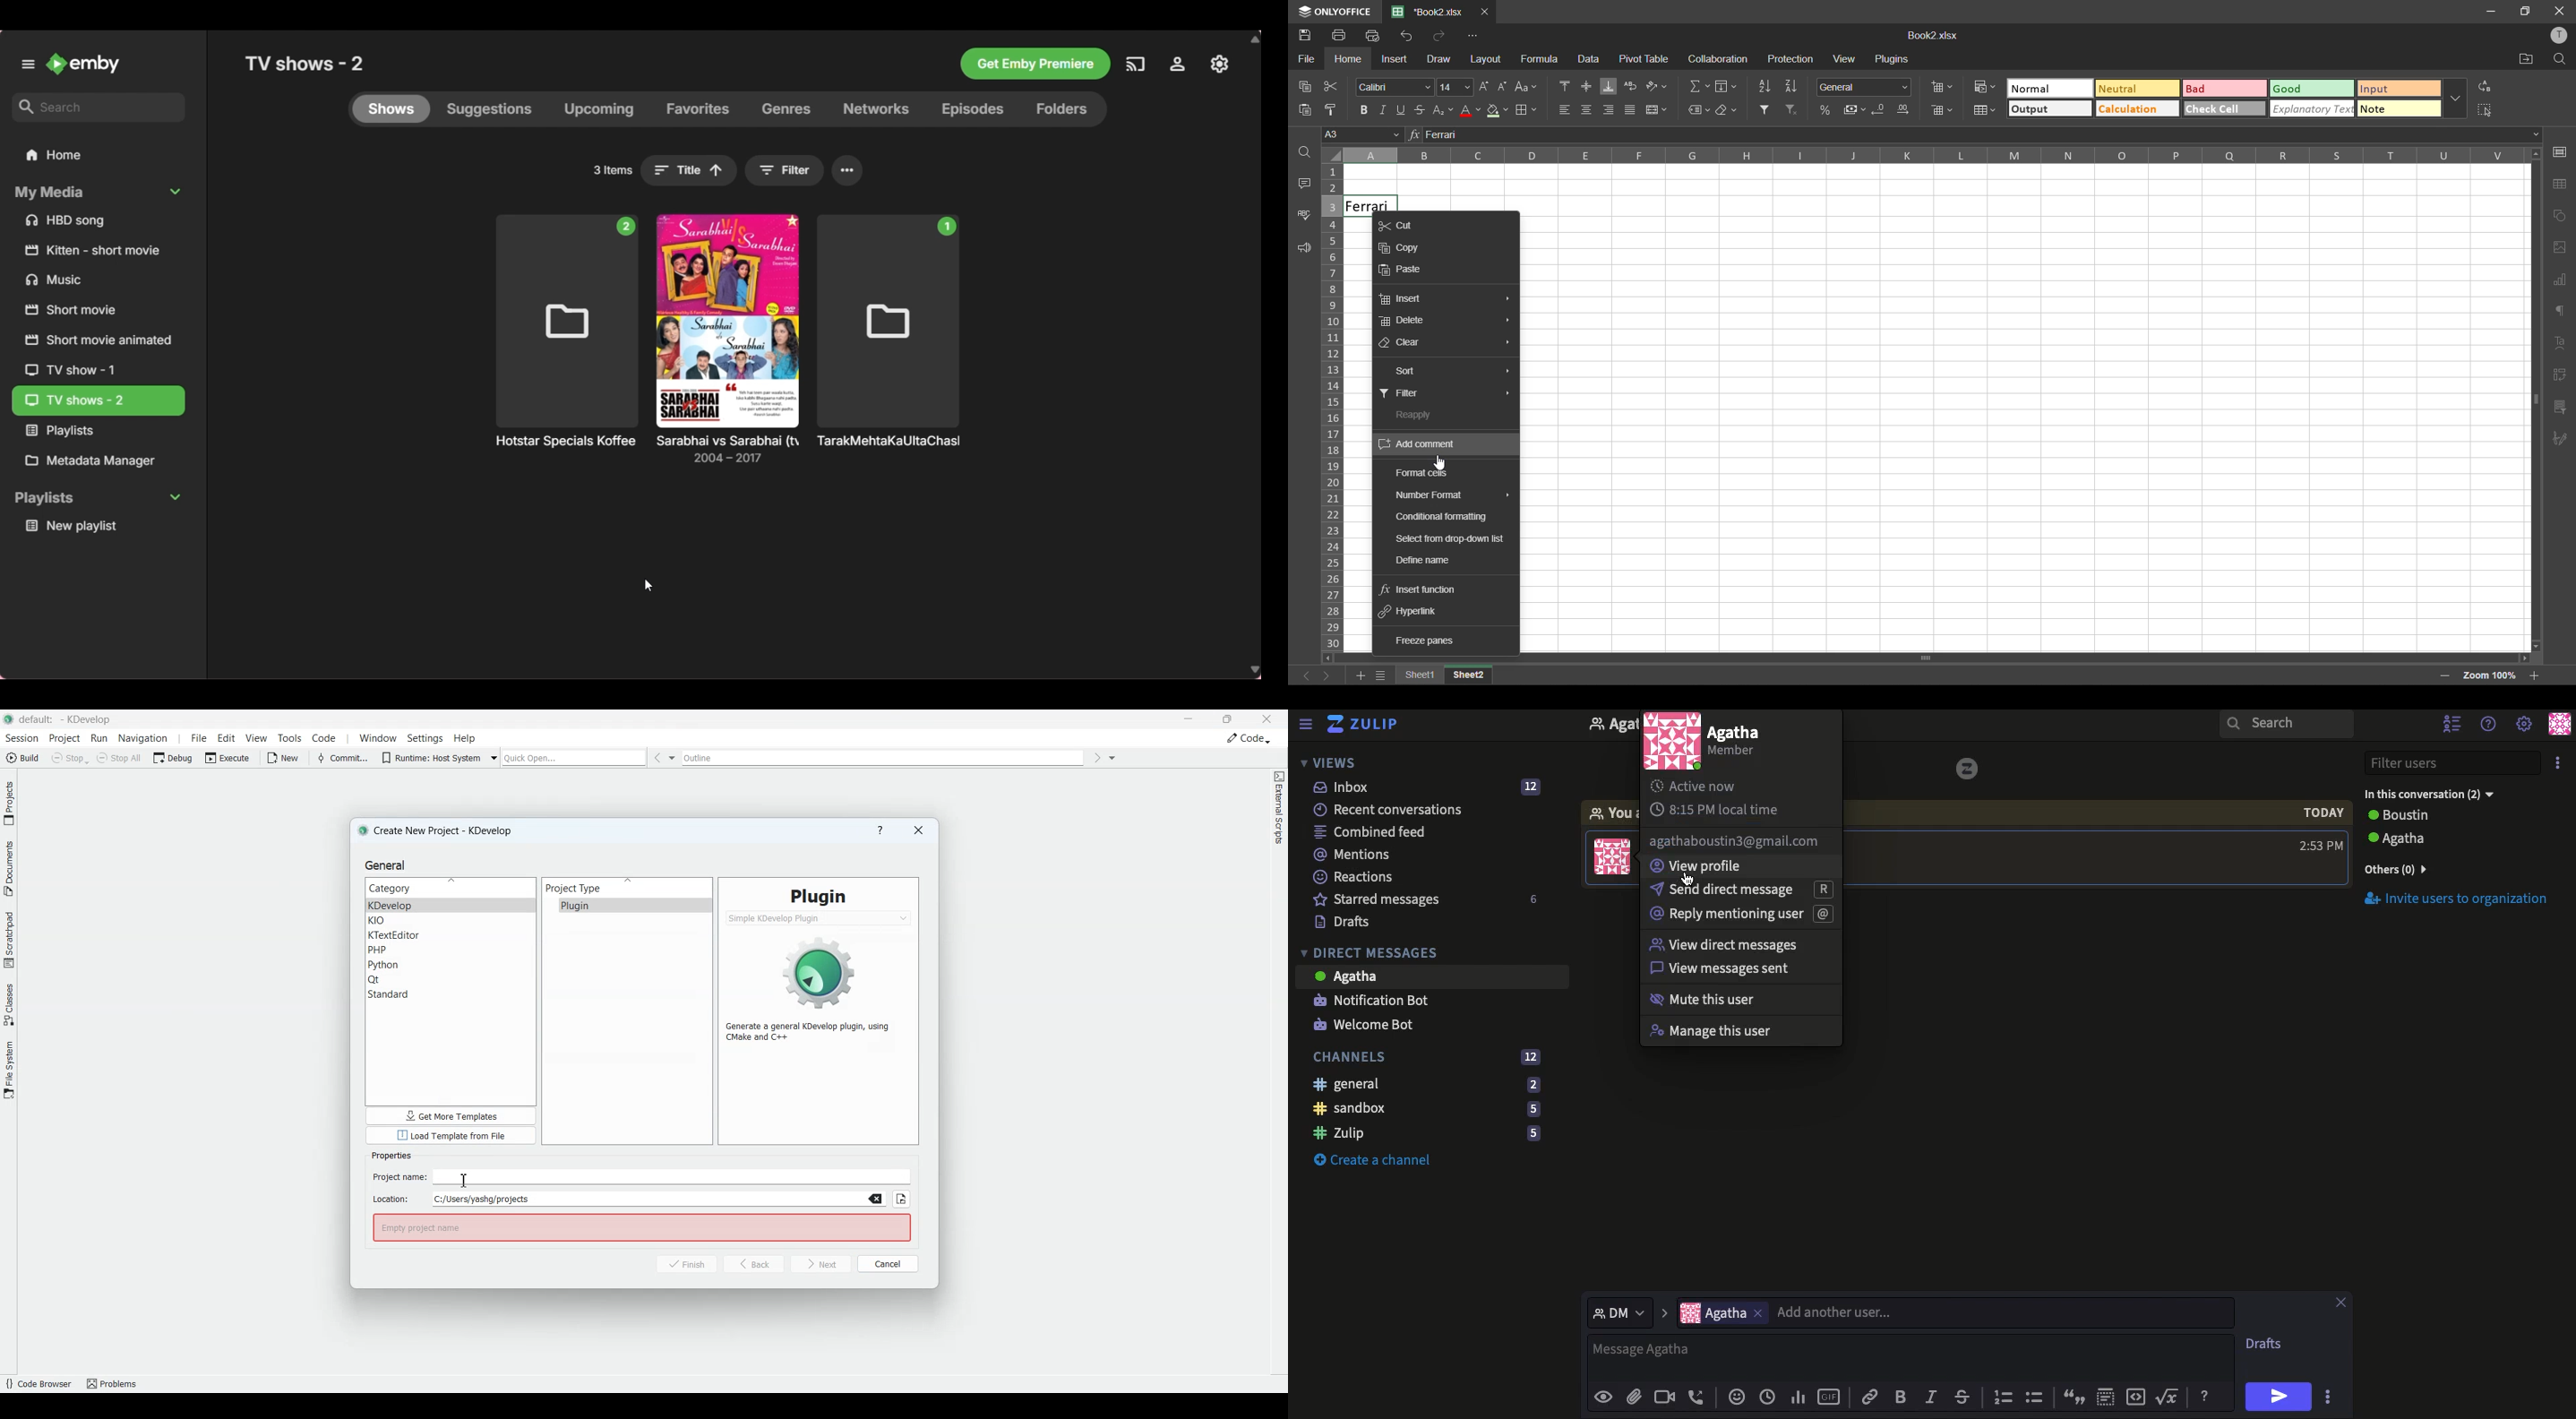  What do you see at coordinates (288, 738) in the screenshot?
I see `Tools` at bounding box center [288, 738].